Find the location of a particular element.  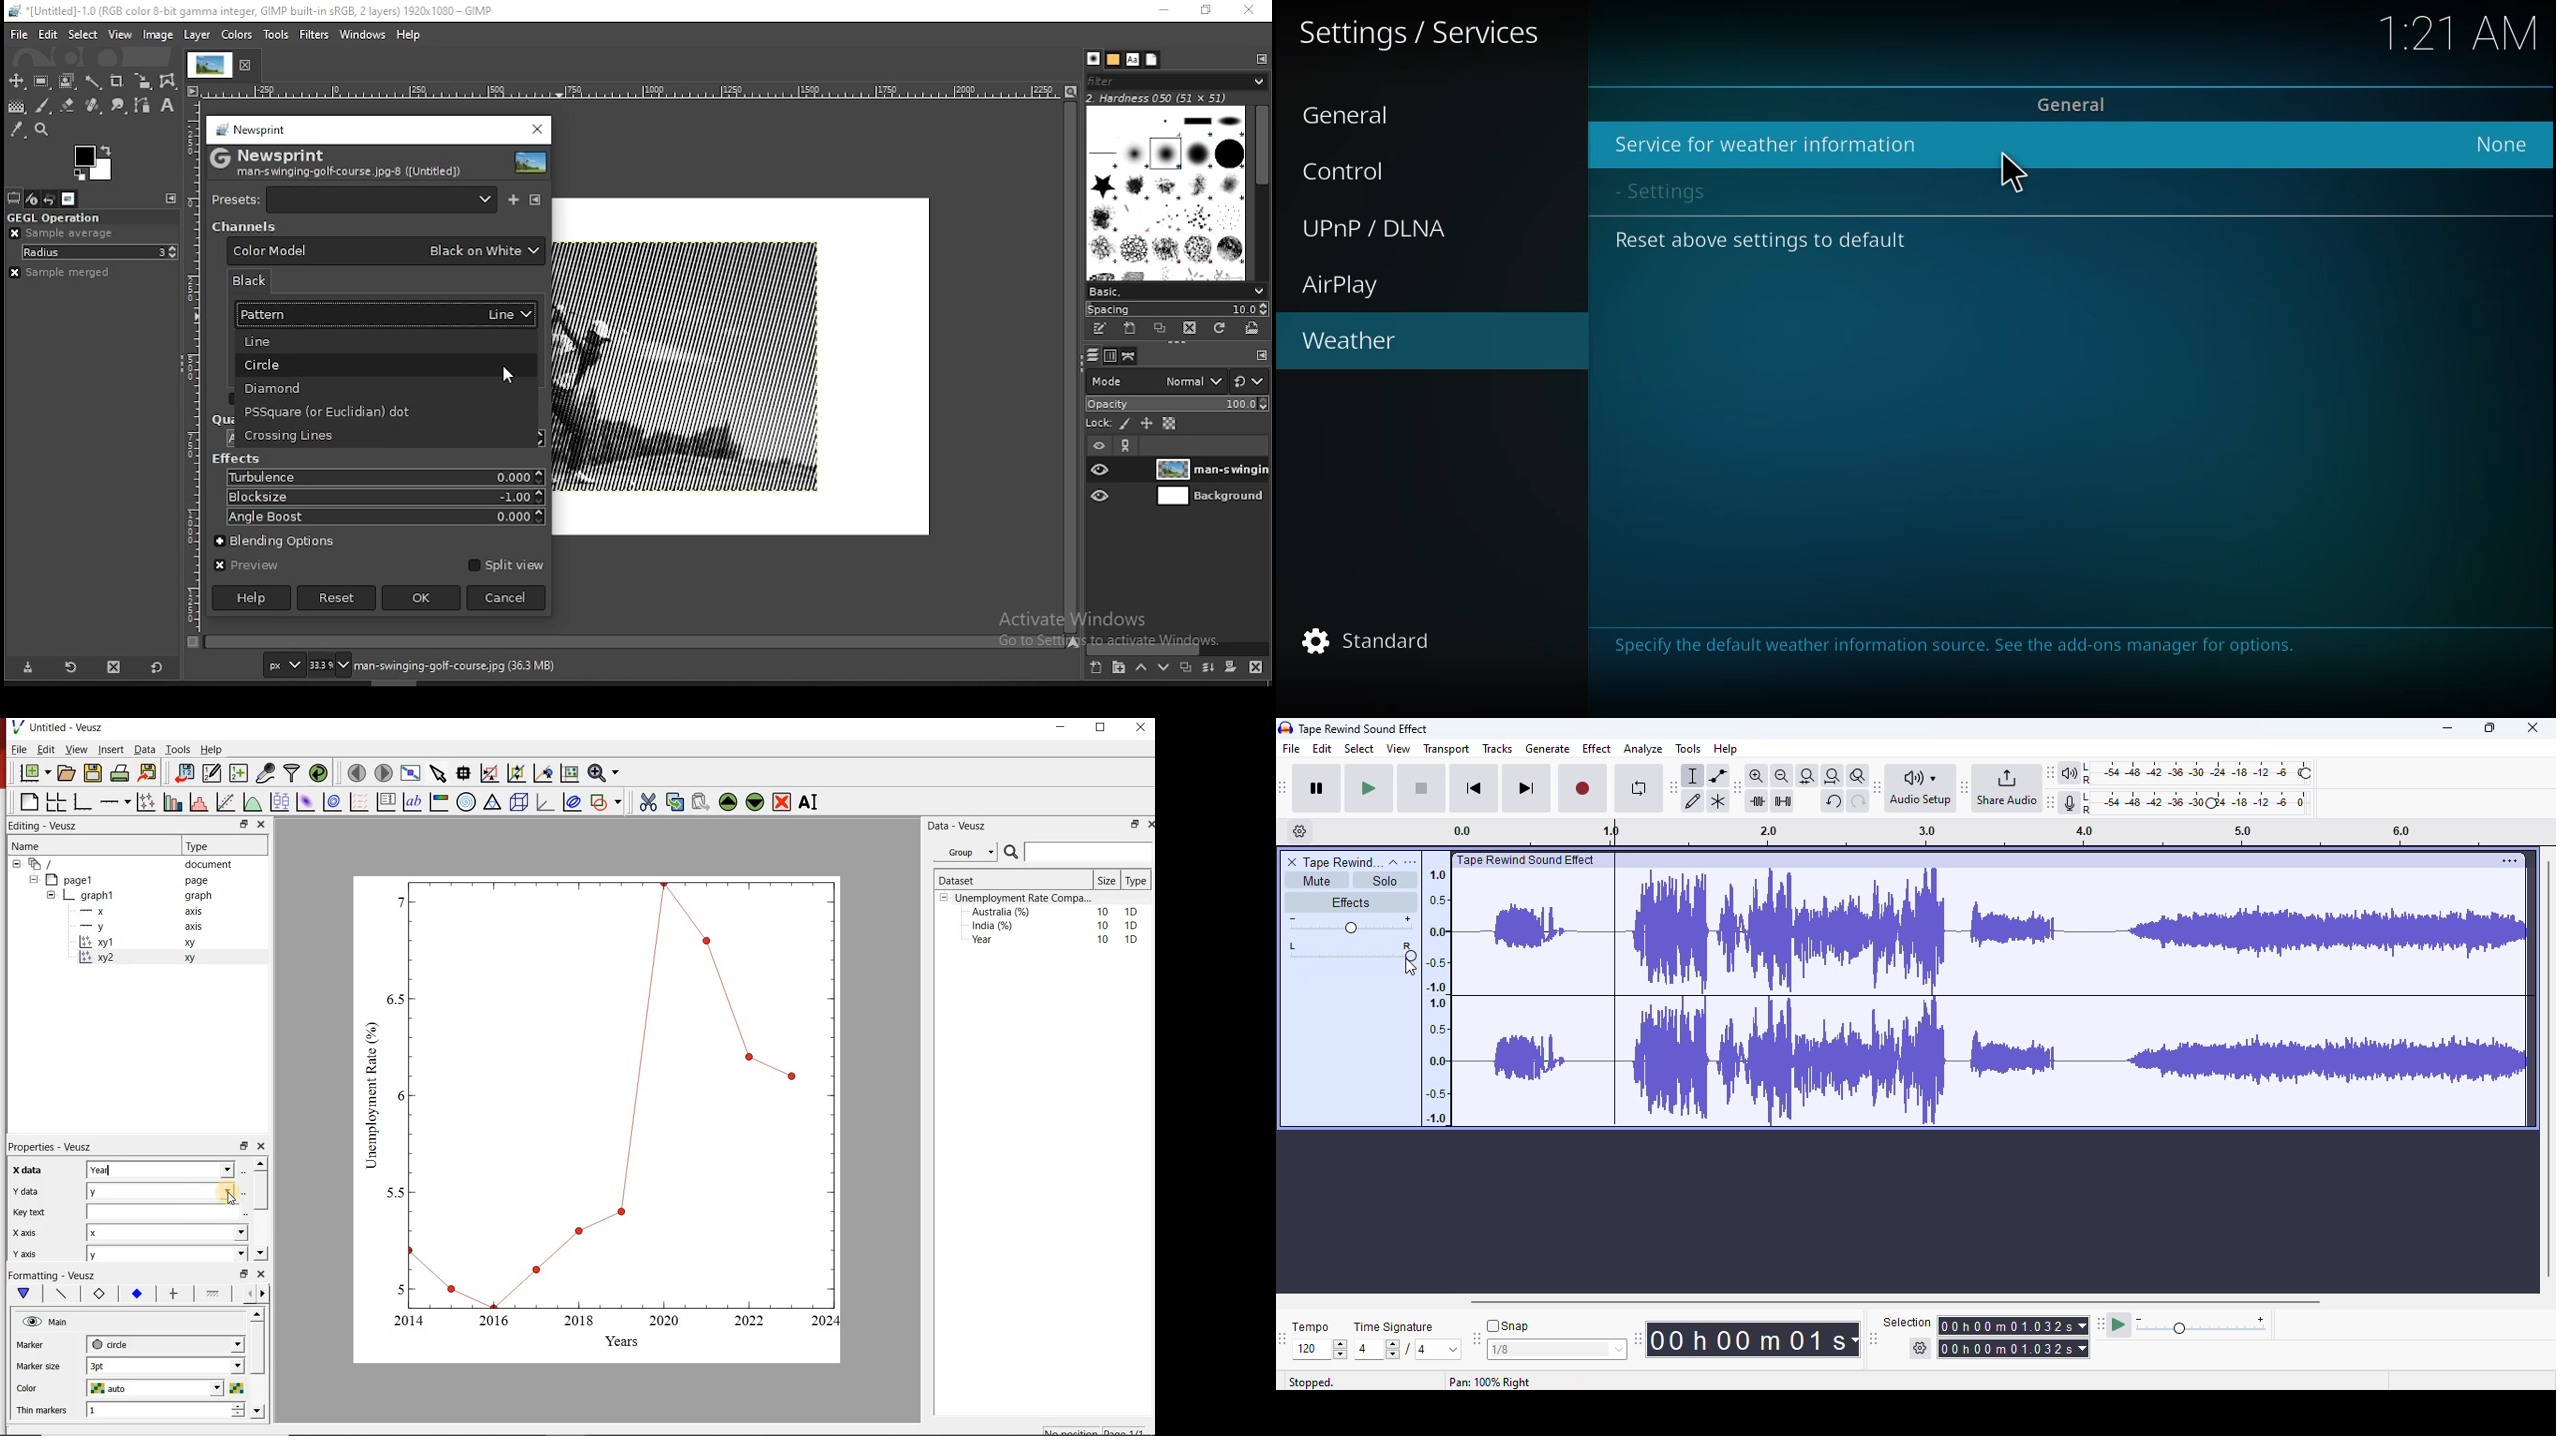

PSSquare (or euclidian) dot is located at coordinates (387, 414).